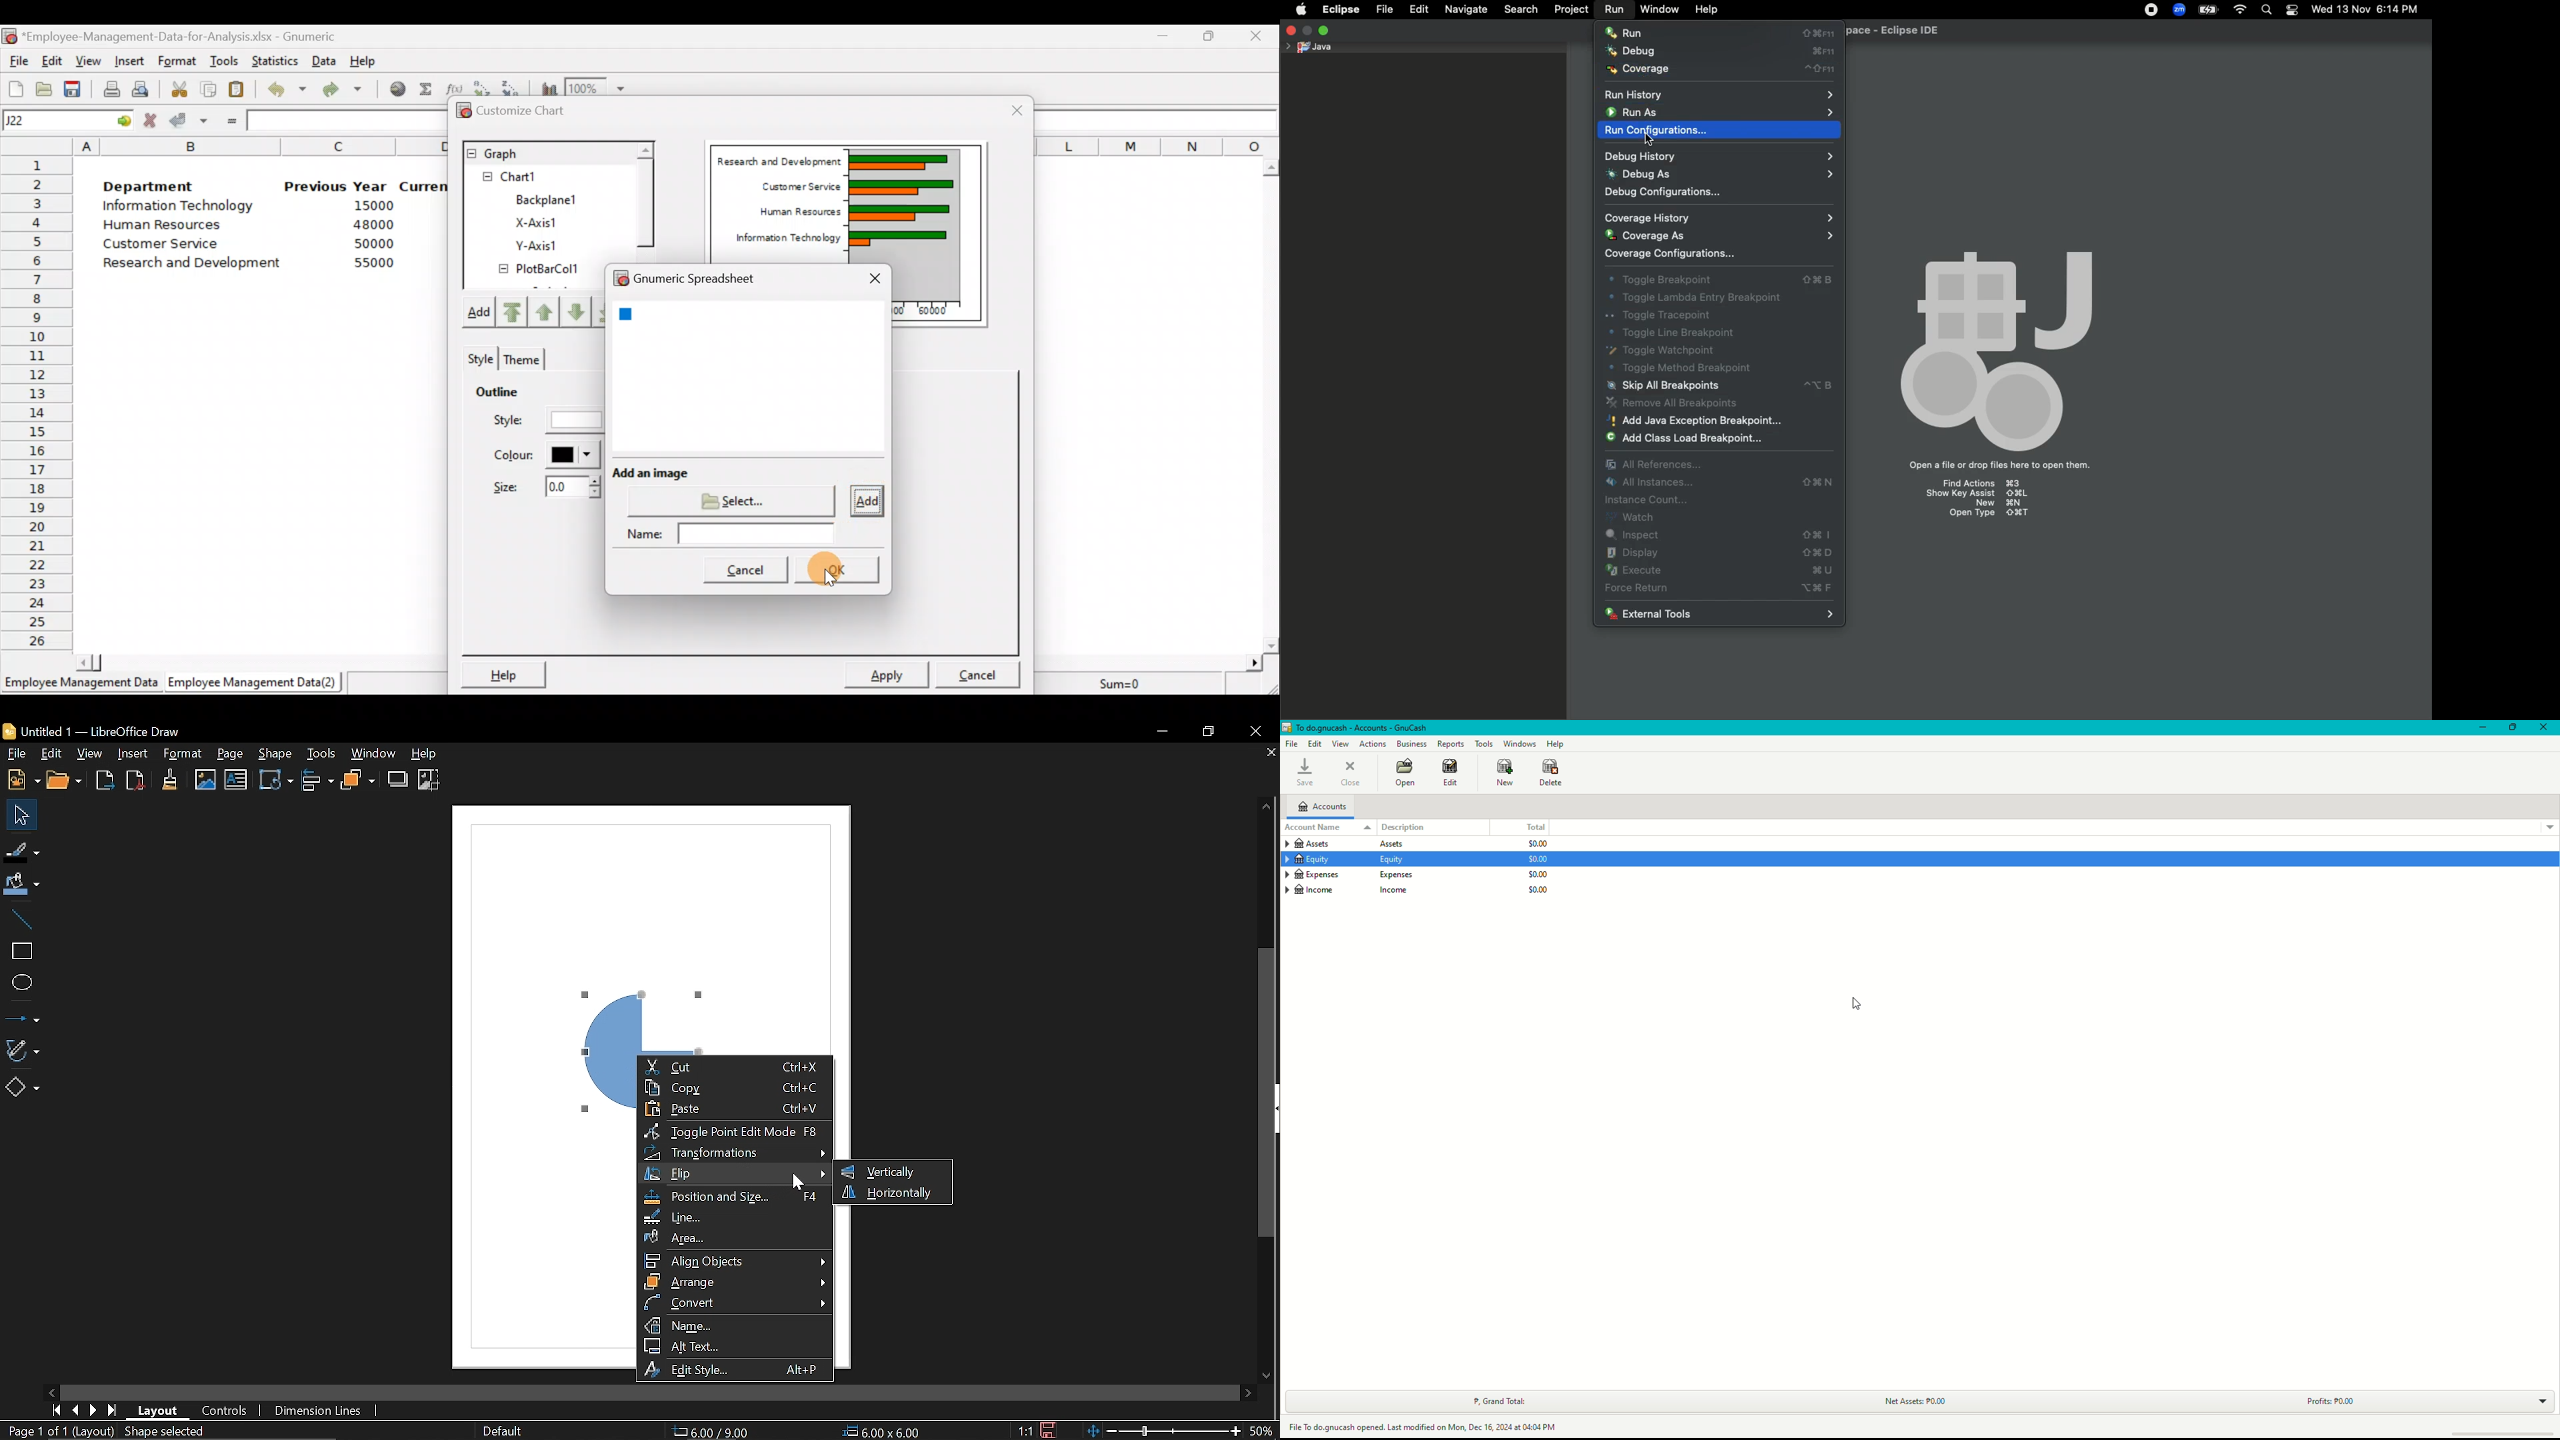 Image resolution: width=2576 pixels, height=1456 pixels. Describe the element at coordinates (1719, 536) in the screenshot. I see `Inspect` at that location.